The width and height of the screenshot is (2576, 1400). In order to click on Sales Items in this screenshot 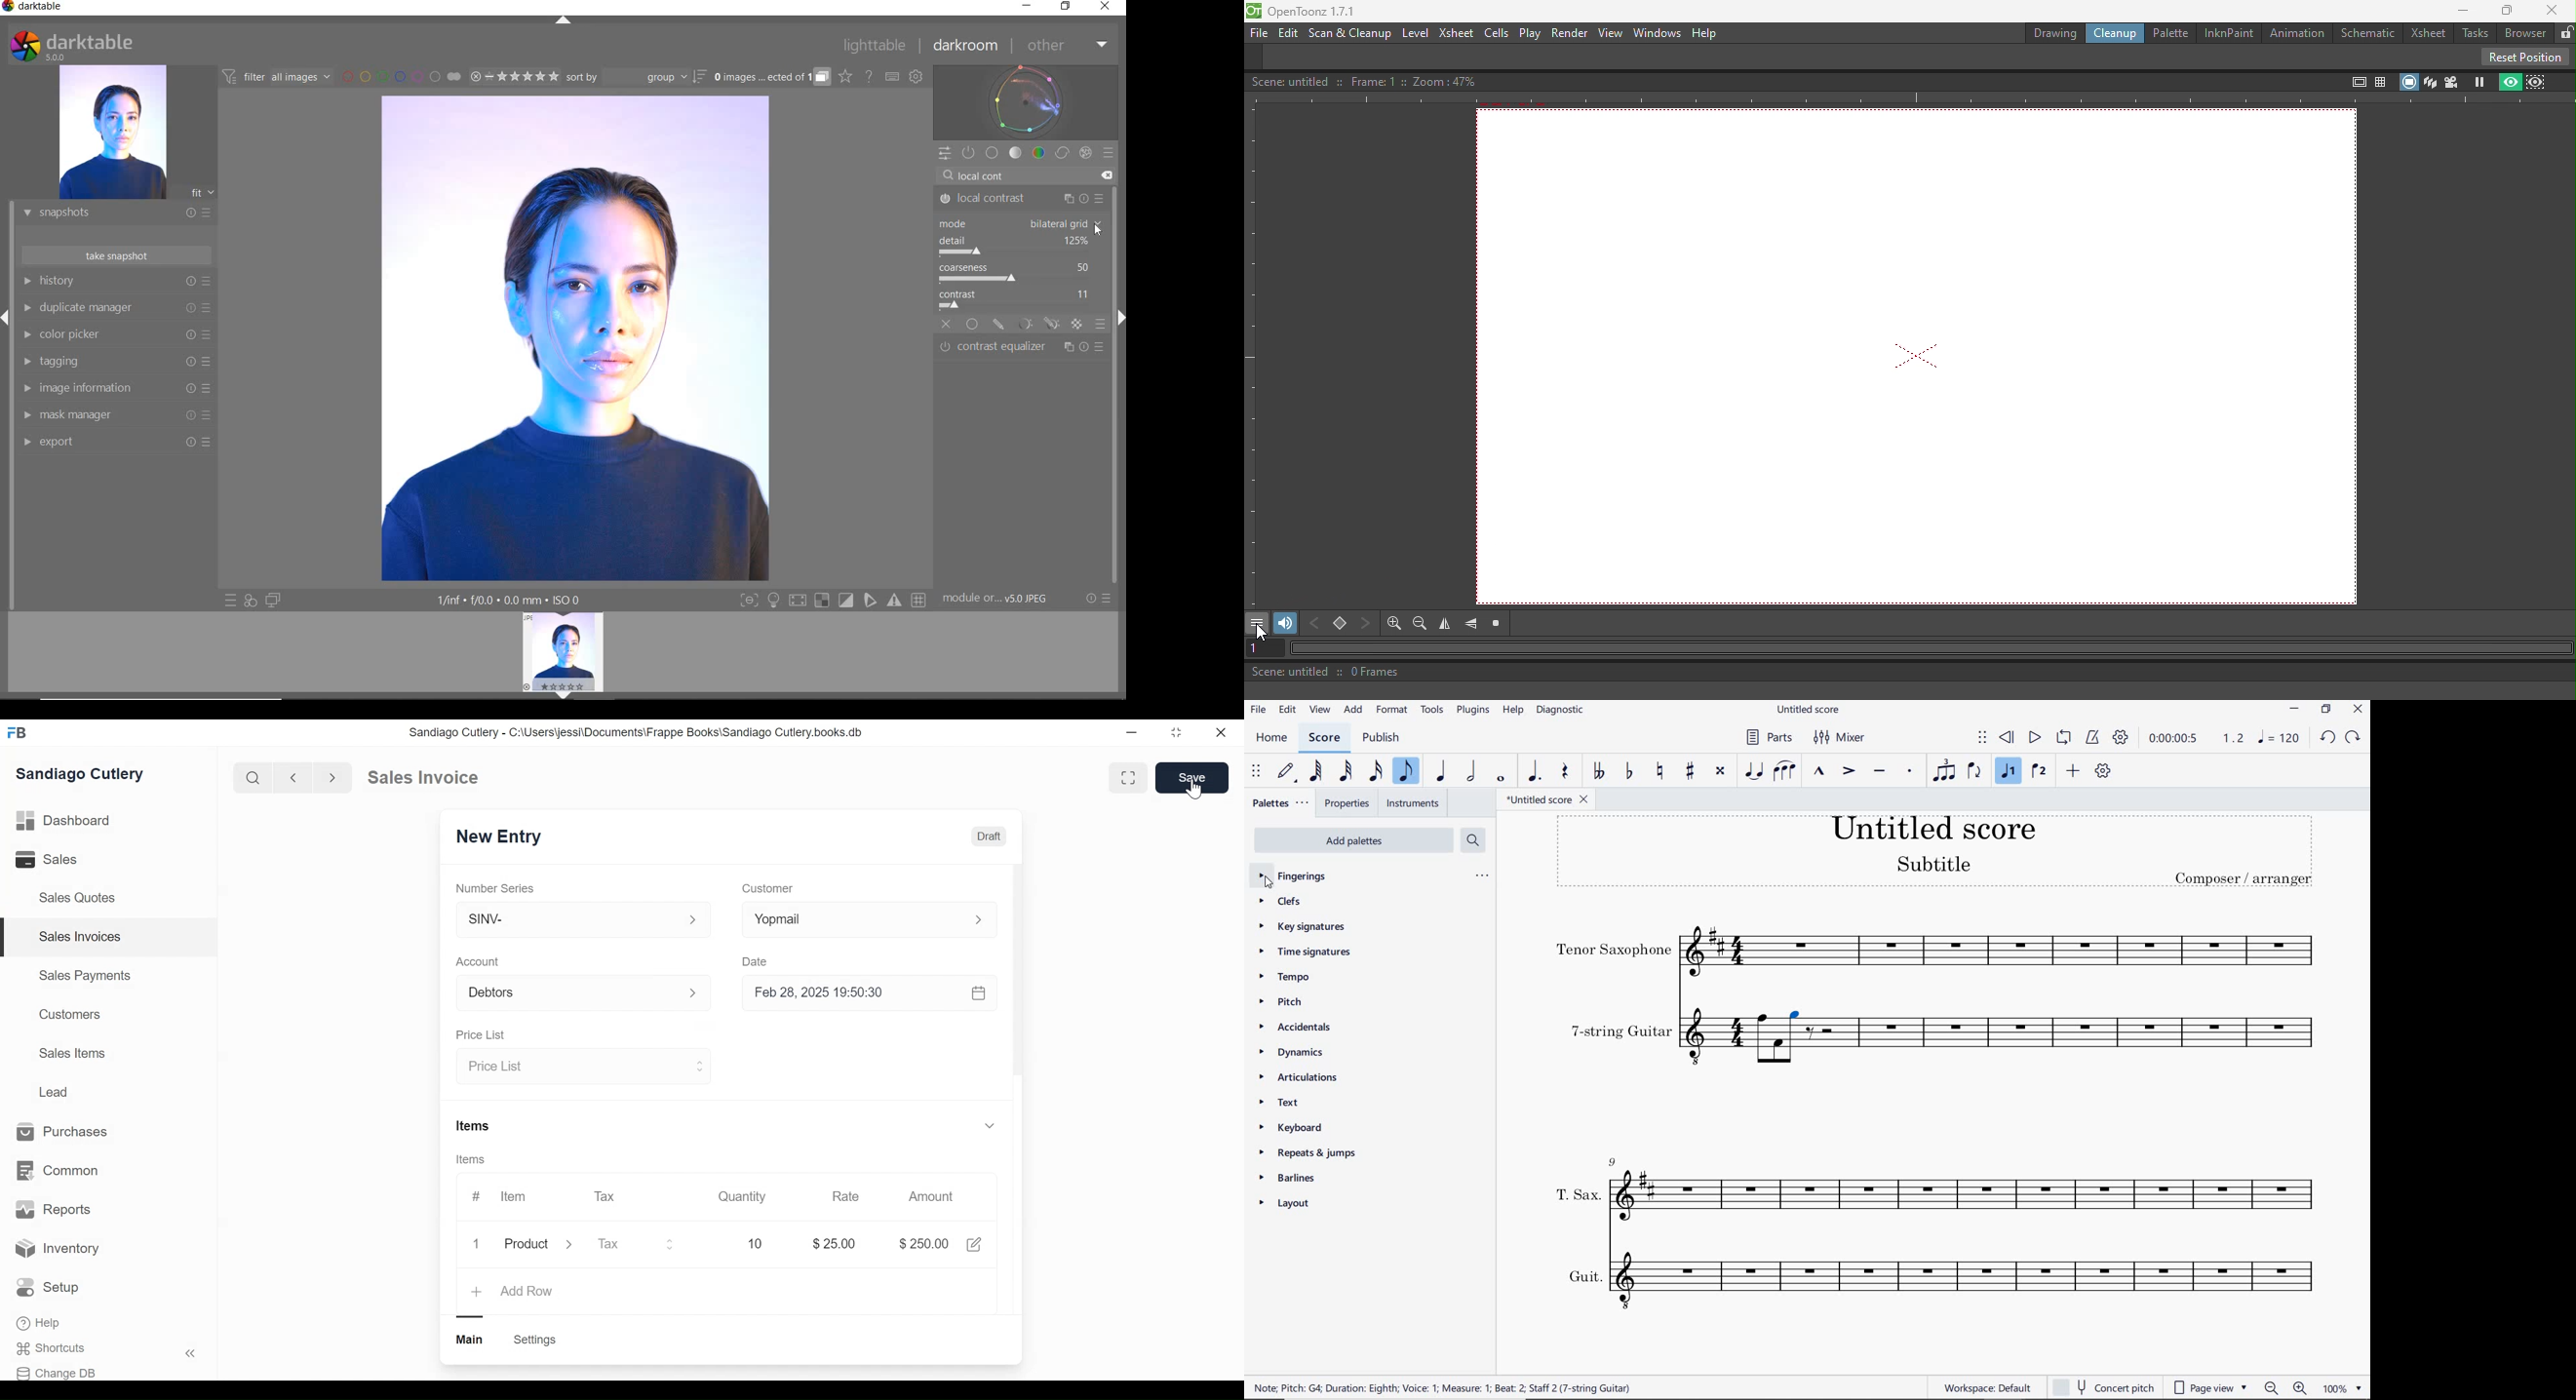, I will do `click(72, 1052)`.